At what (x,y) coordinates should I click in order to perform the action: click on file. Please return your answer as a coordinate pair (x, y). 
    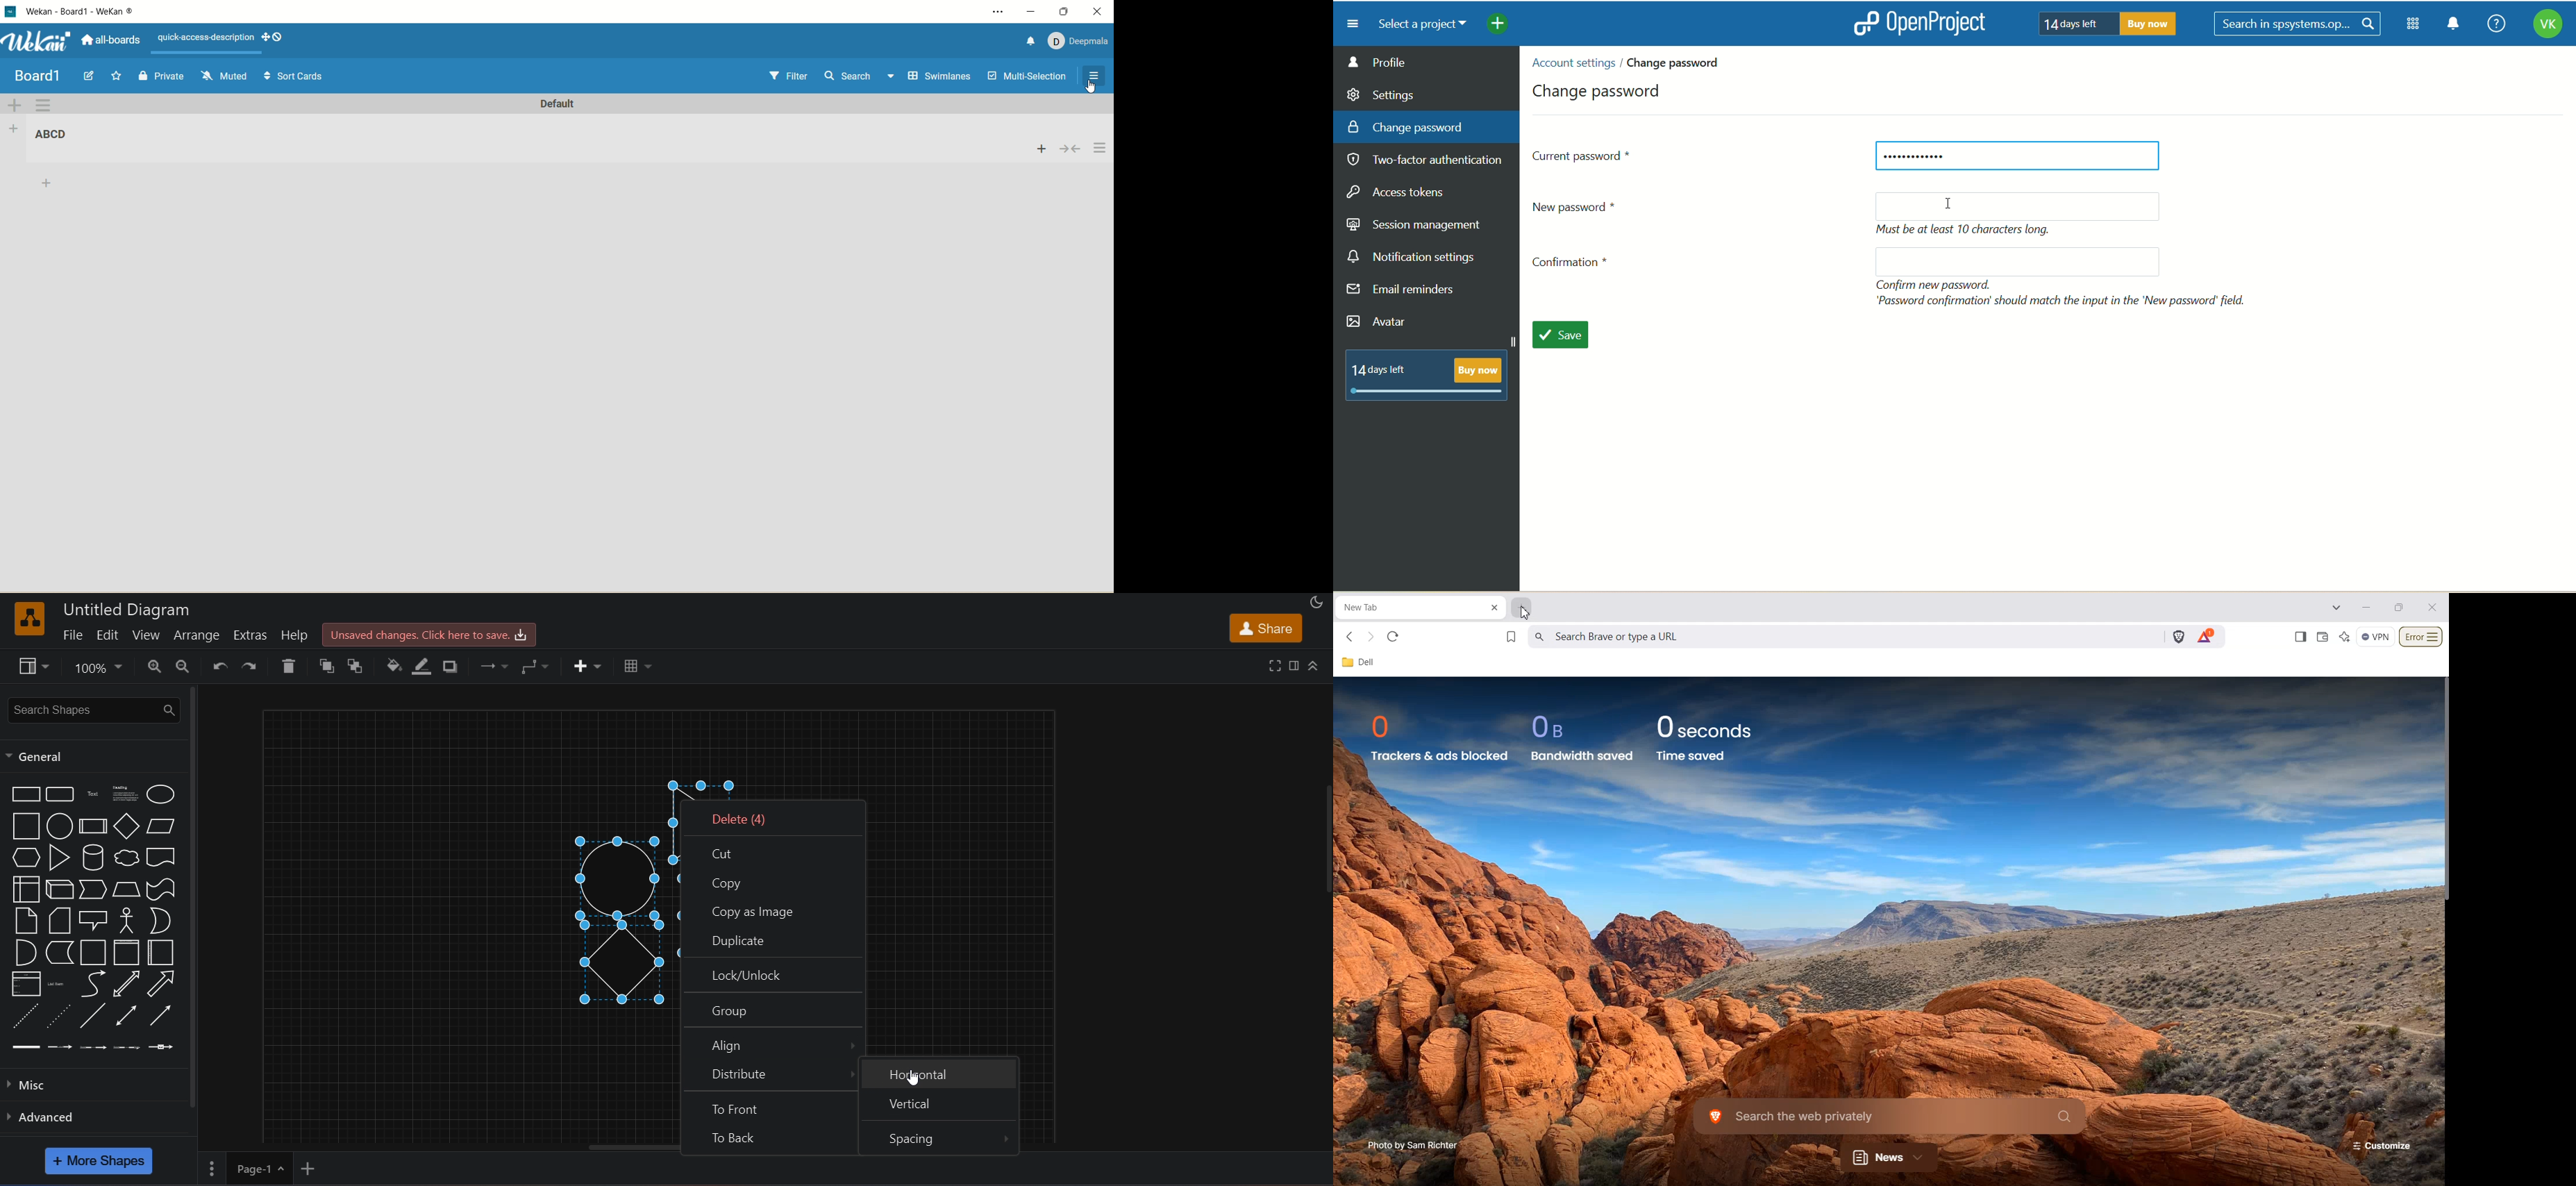
    Looking at the image, I should click on (71, 635).